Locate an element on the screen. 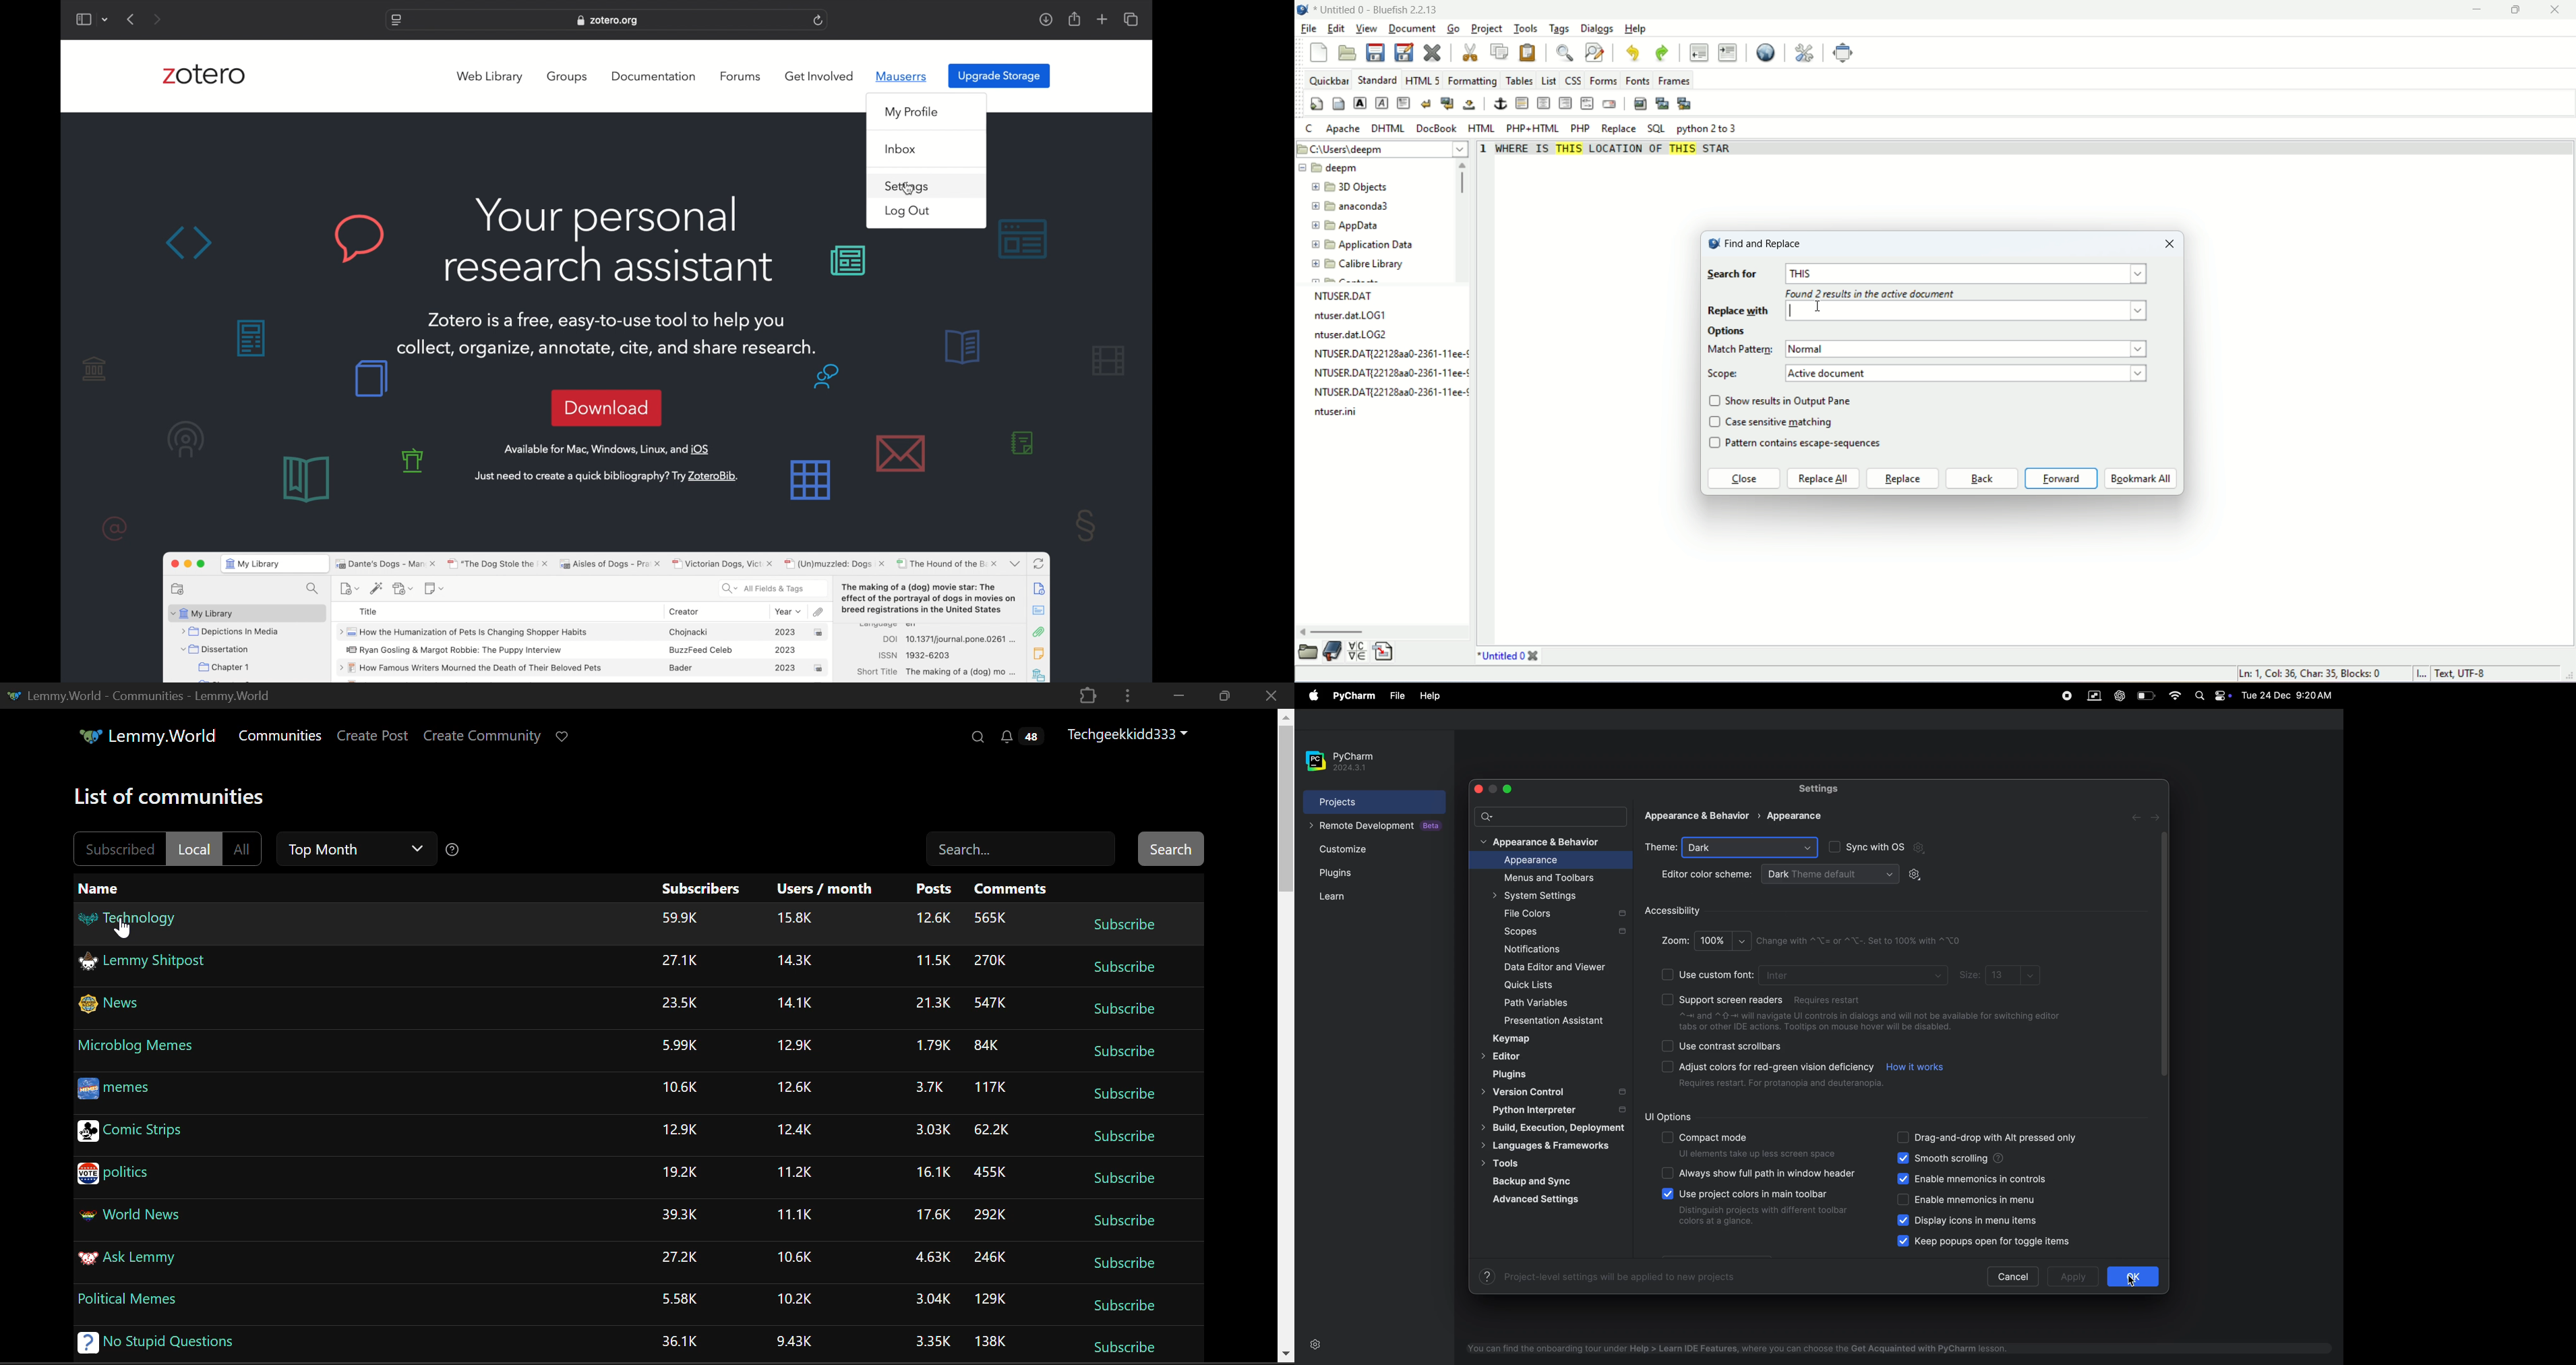  checkbox is located at coordinates (1906, 1178).